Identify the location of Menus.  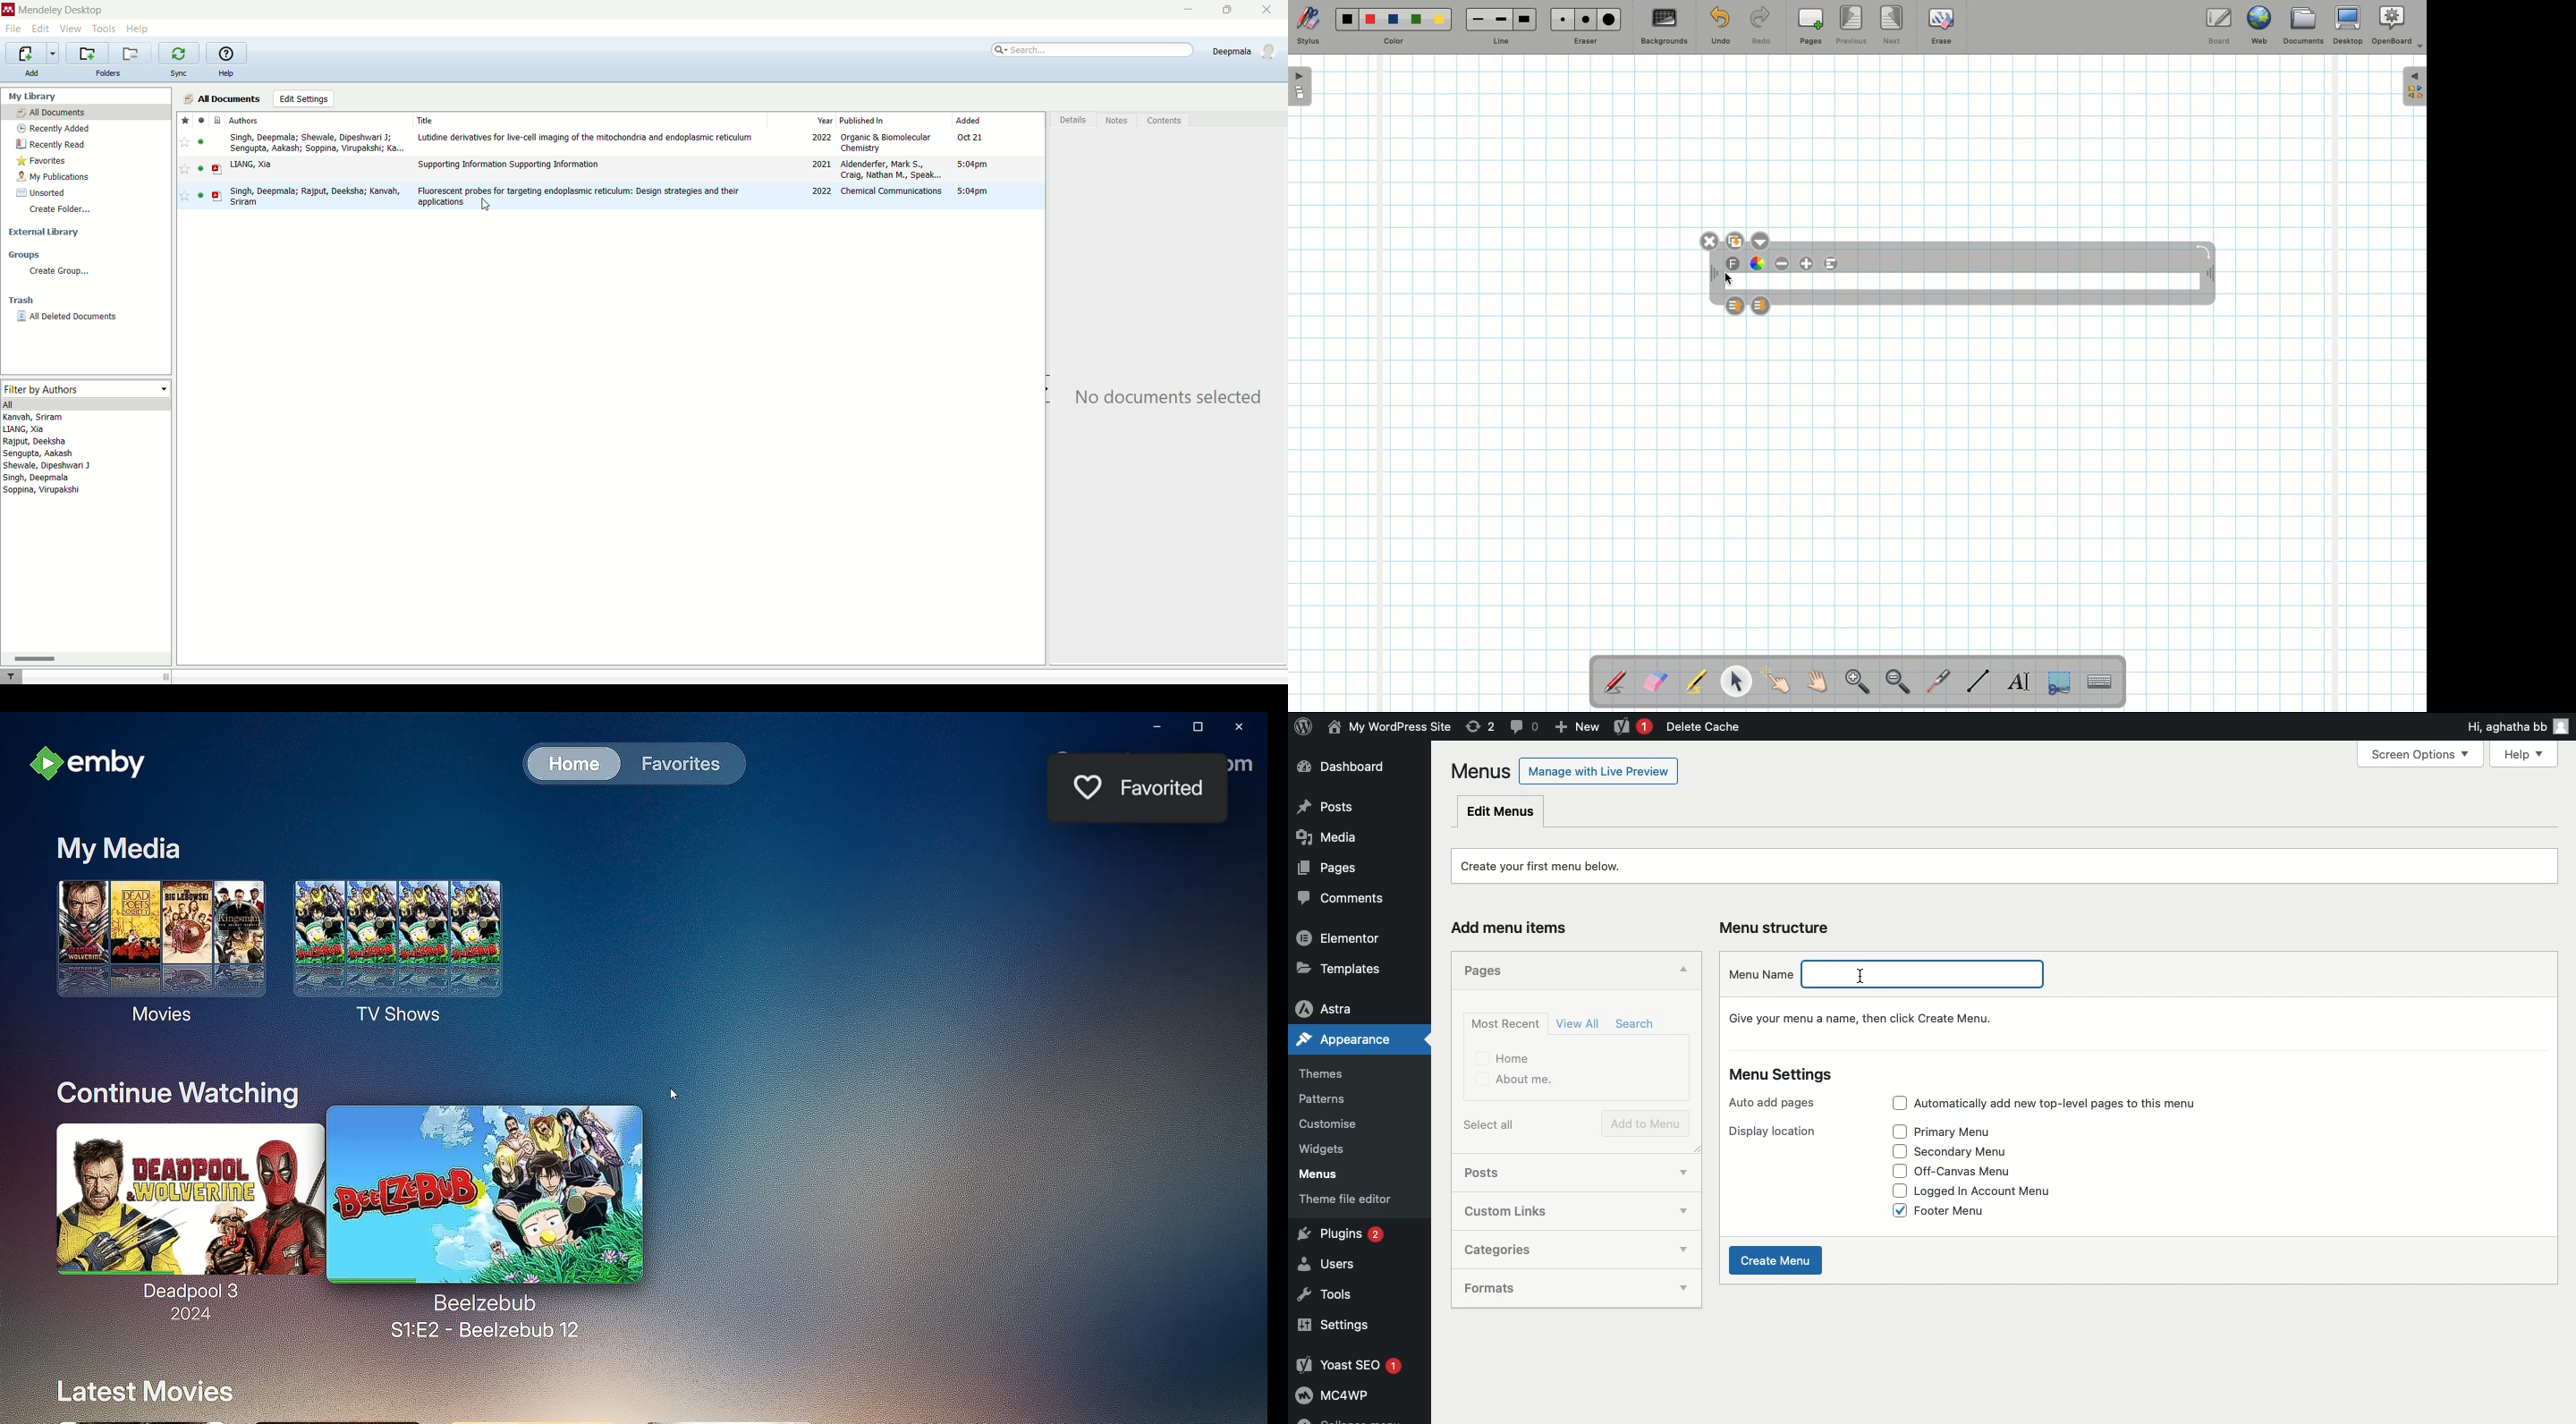
(1478, 771).